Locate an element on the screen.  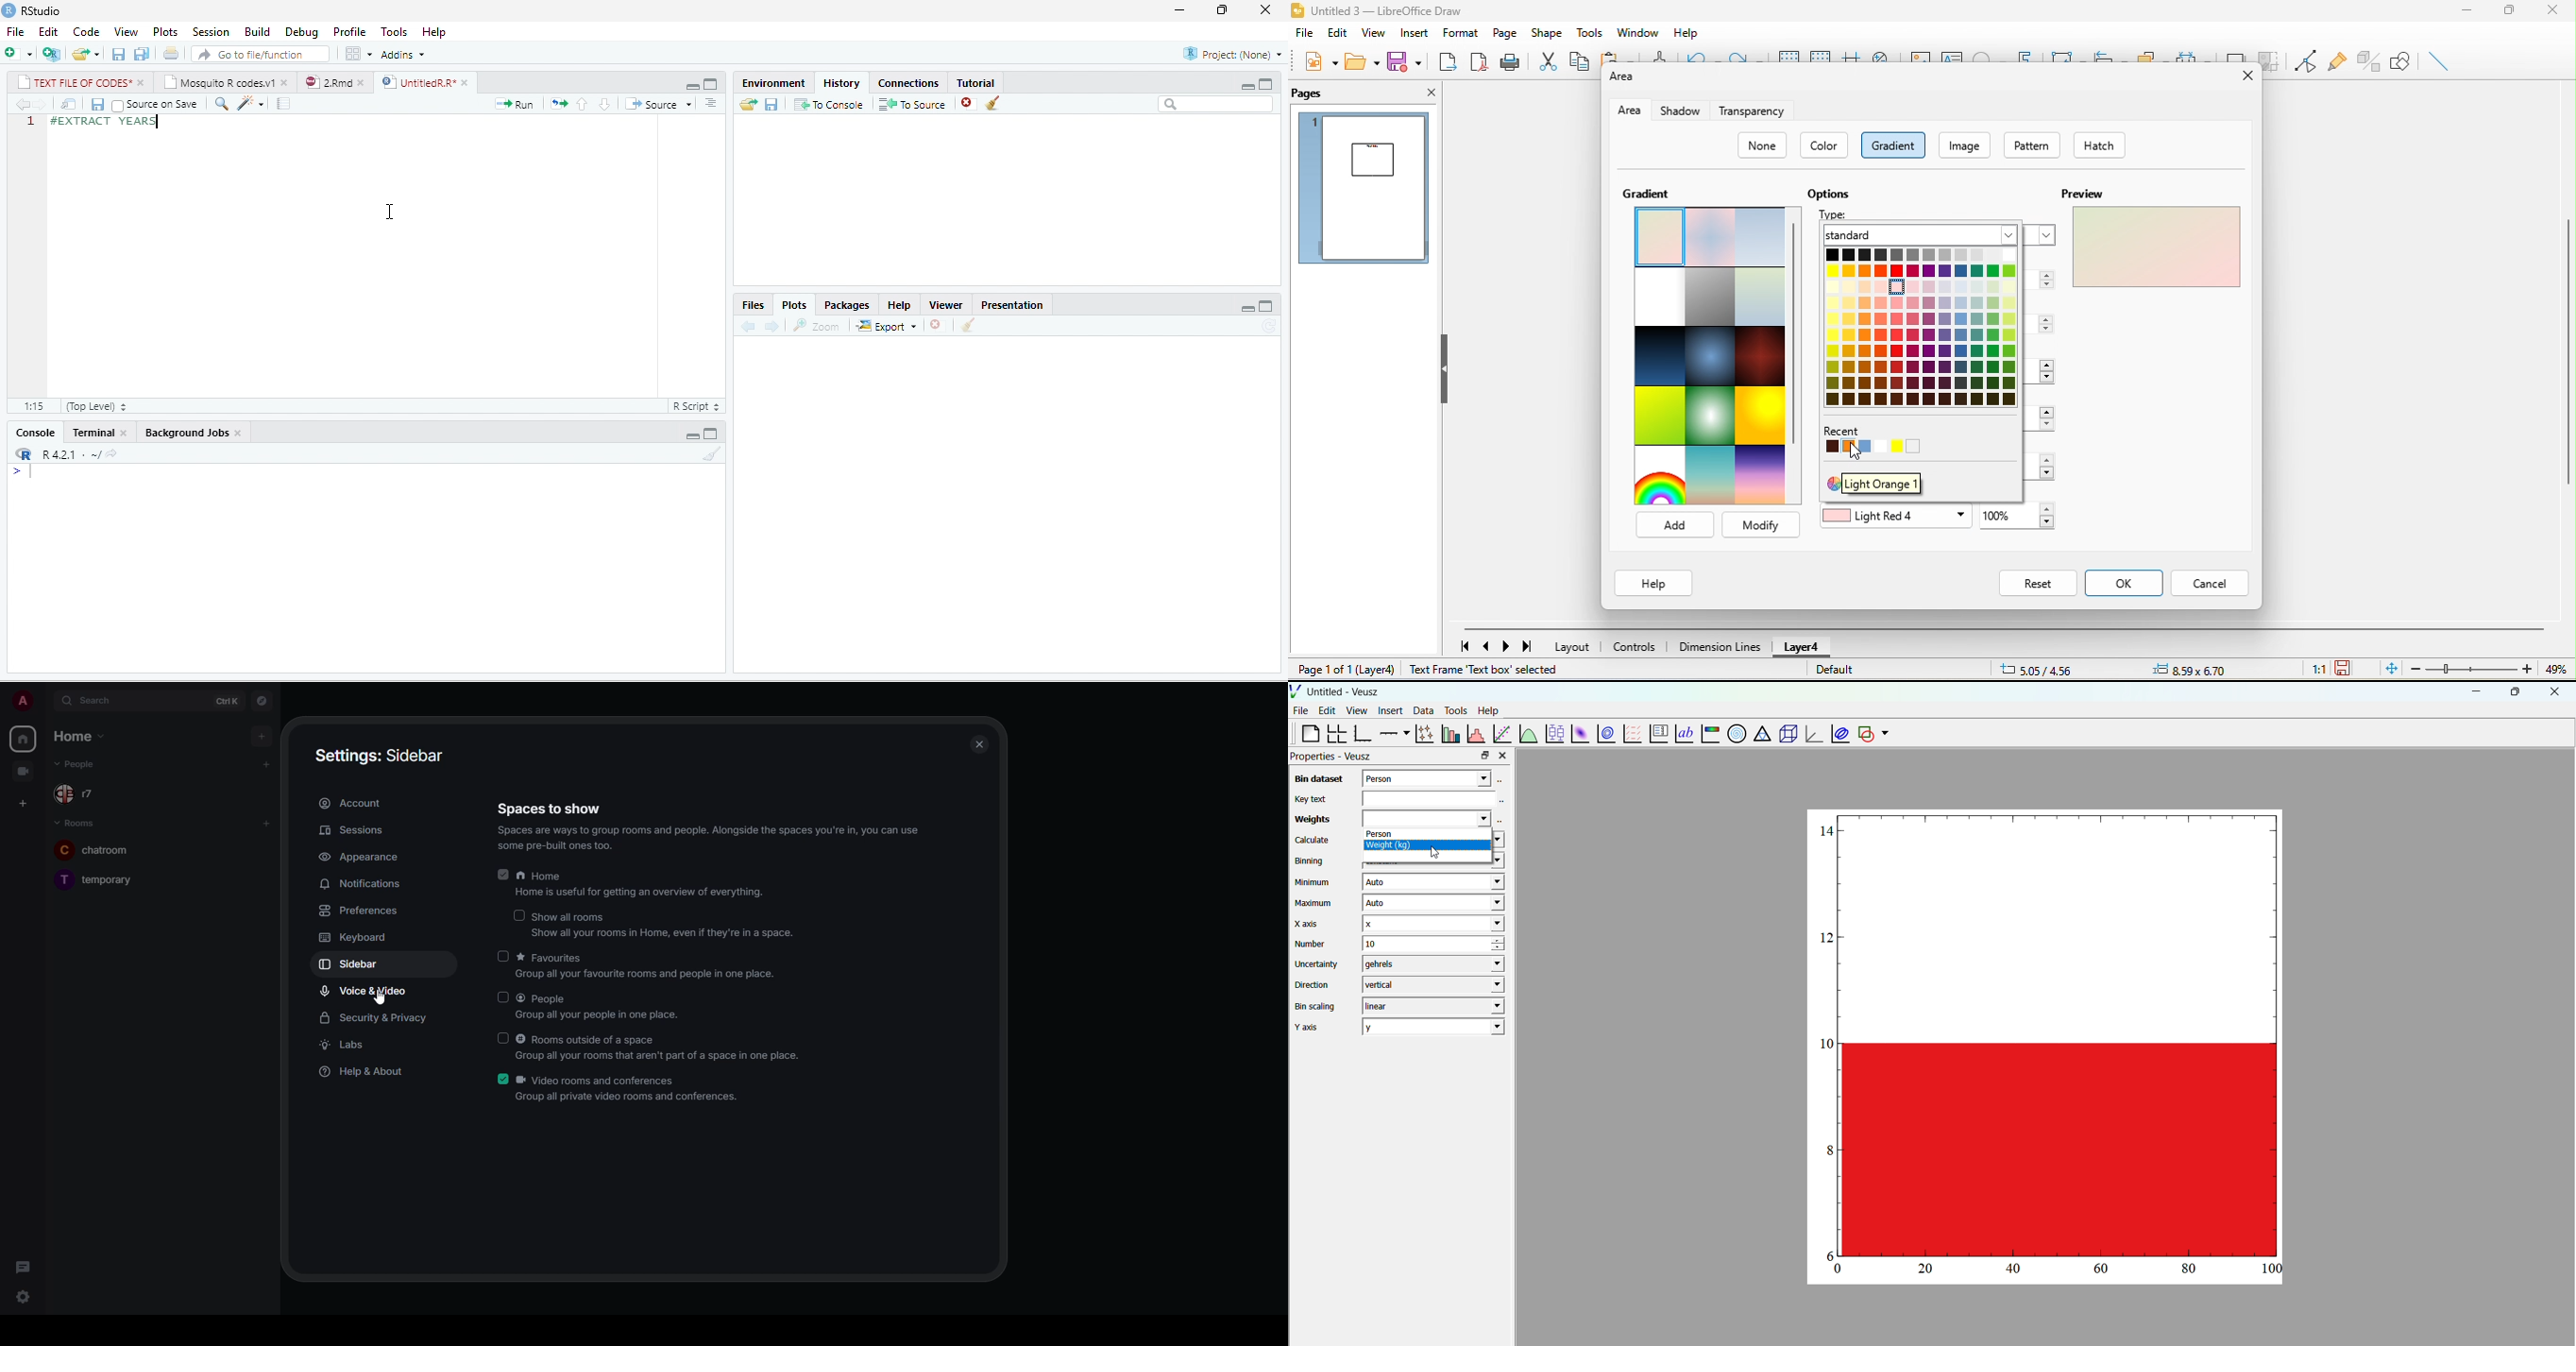
close is located at coordinates (466, 83).